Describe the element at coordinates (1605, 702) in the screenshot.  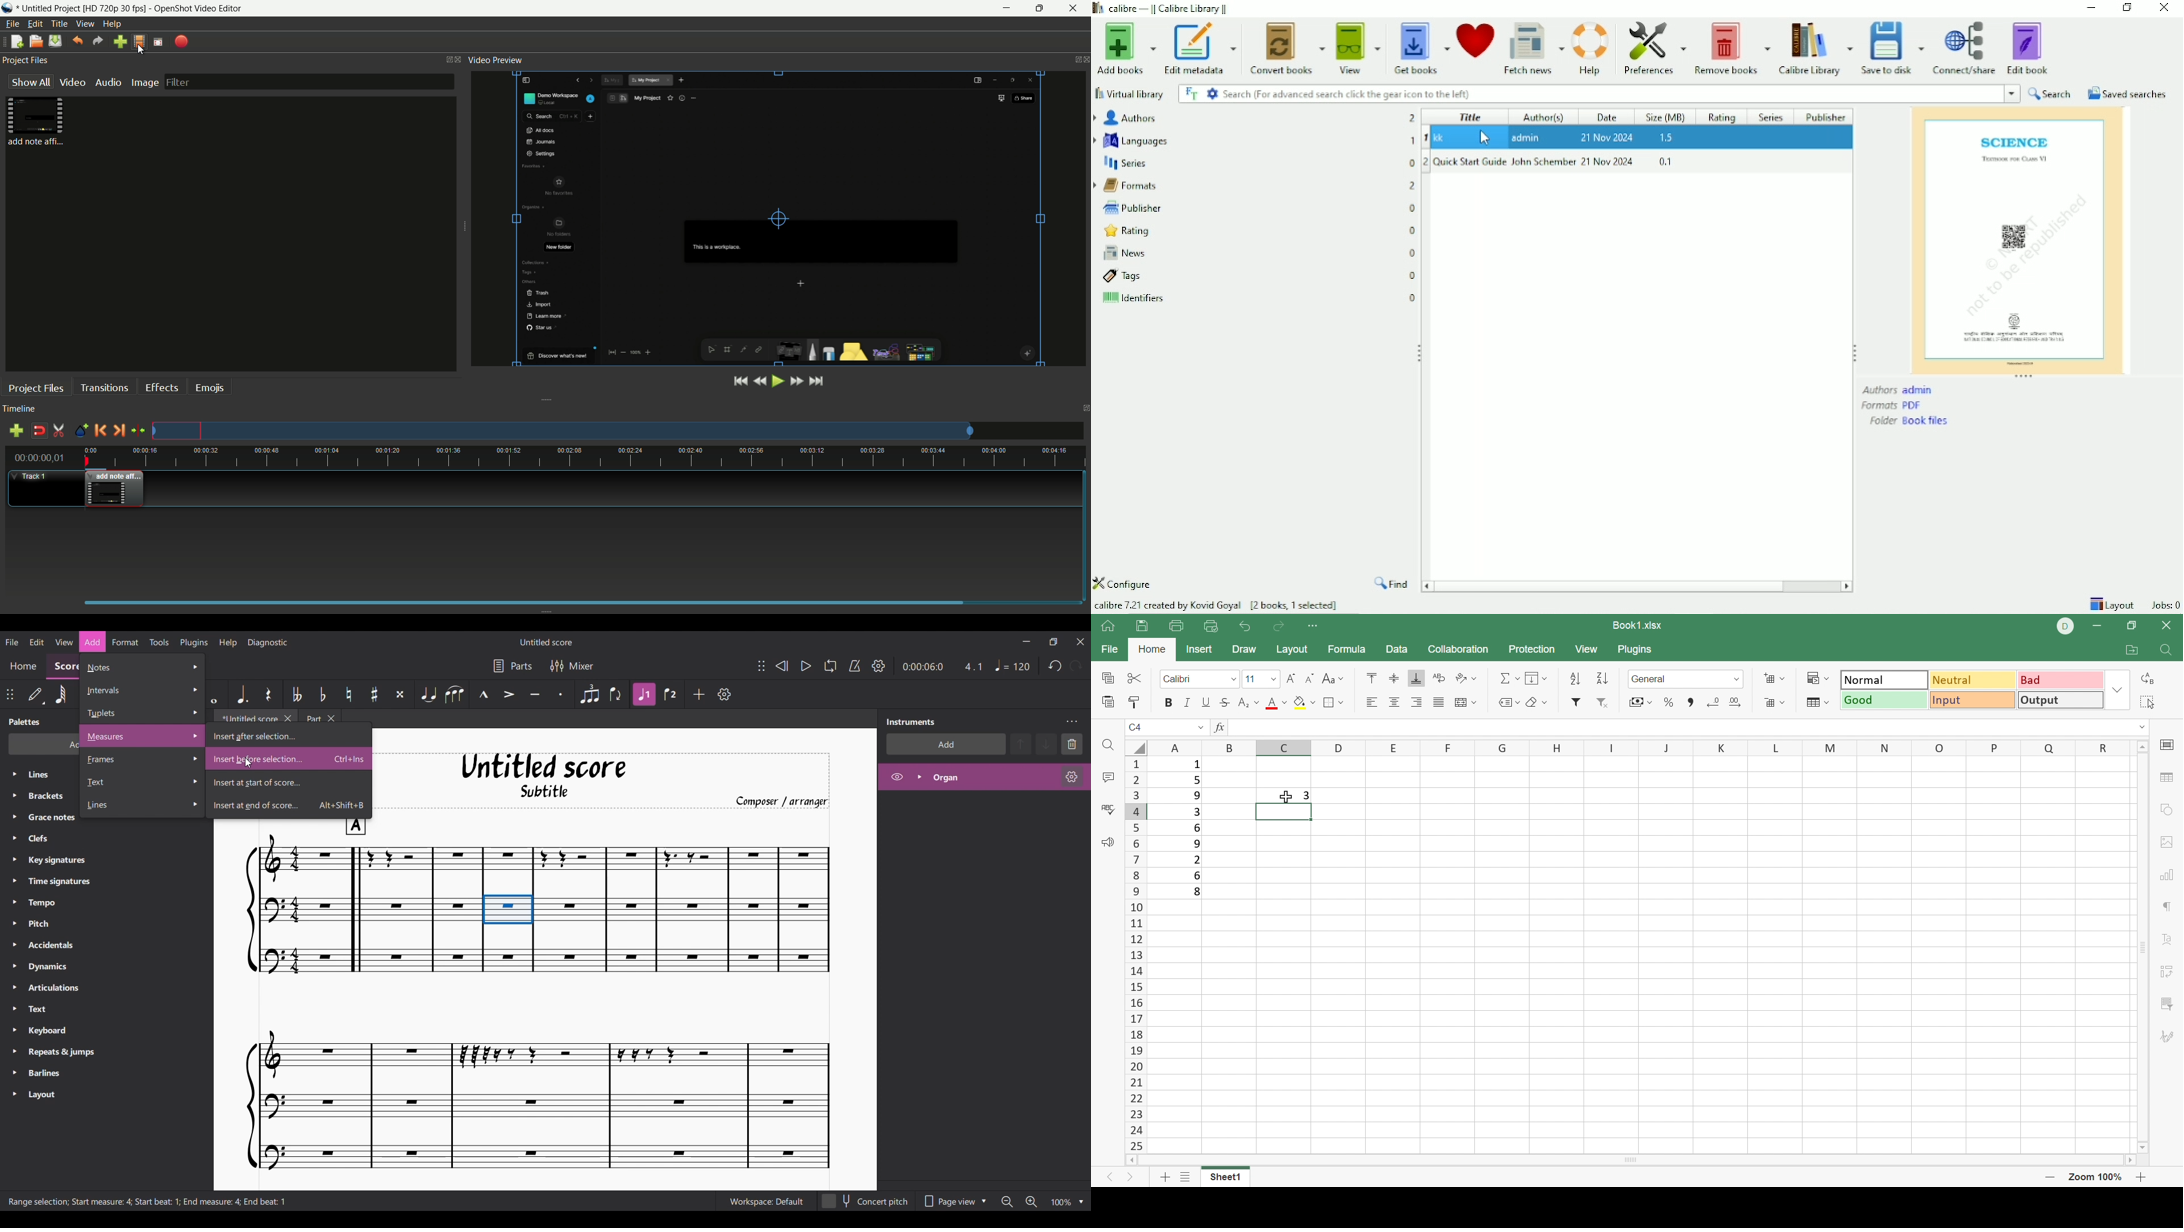
I see `Remove filter` at that location.